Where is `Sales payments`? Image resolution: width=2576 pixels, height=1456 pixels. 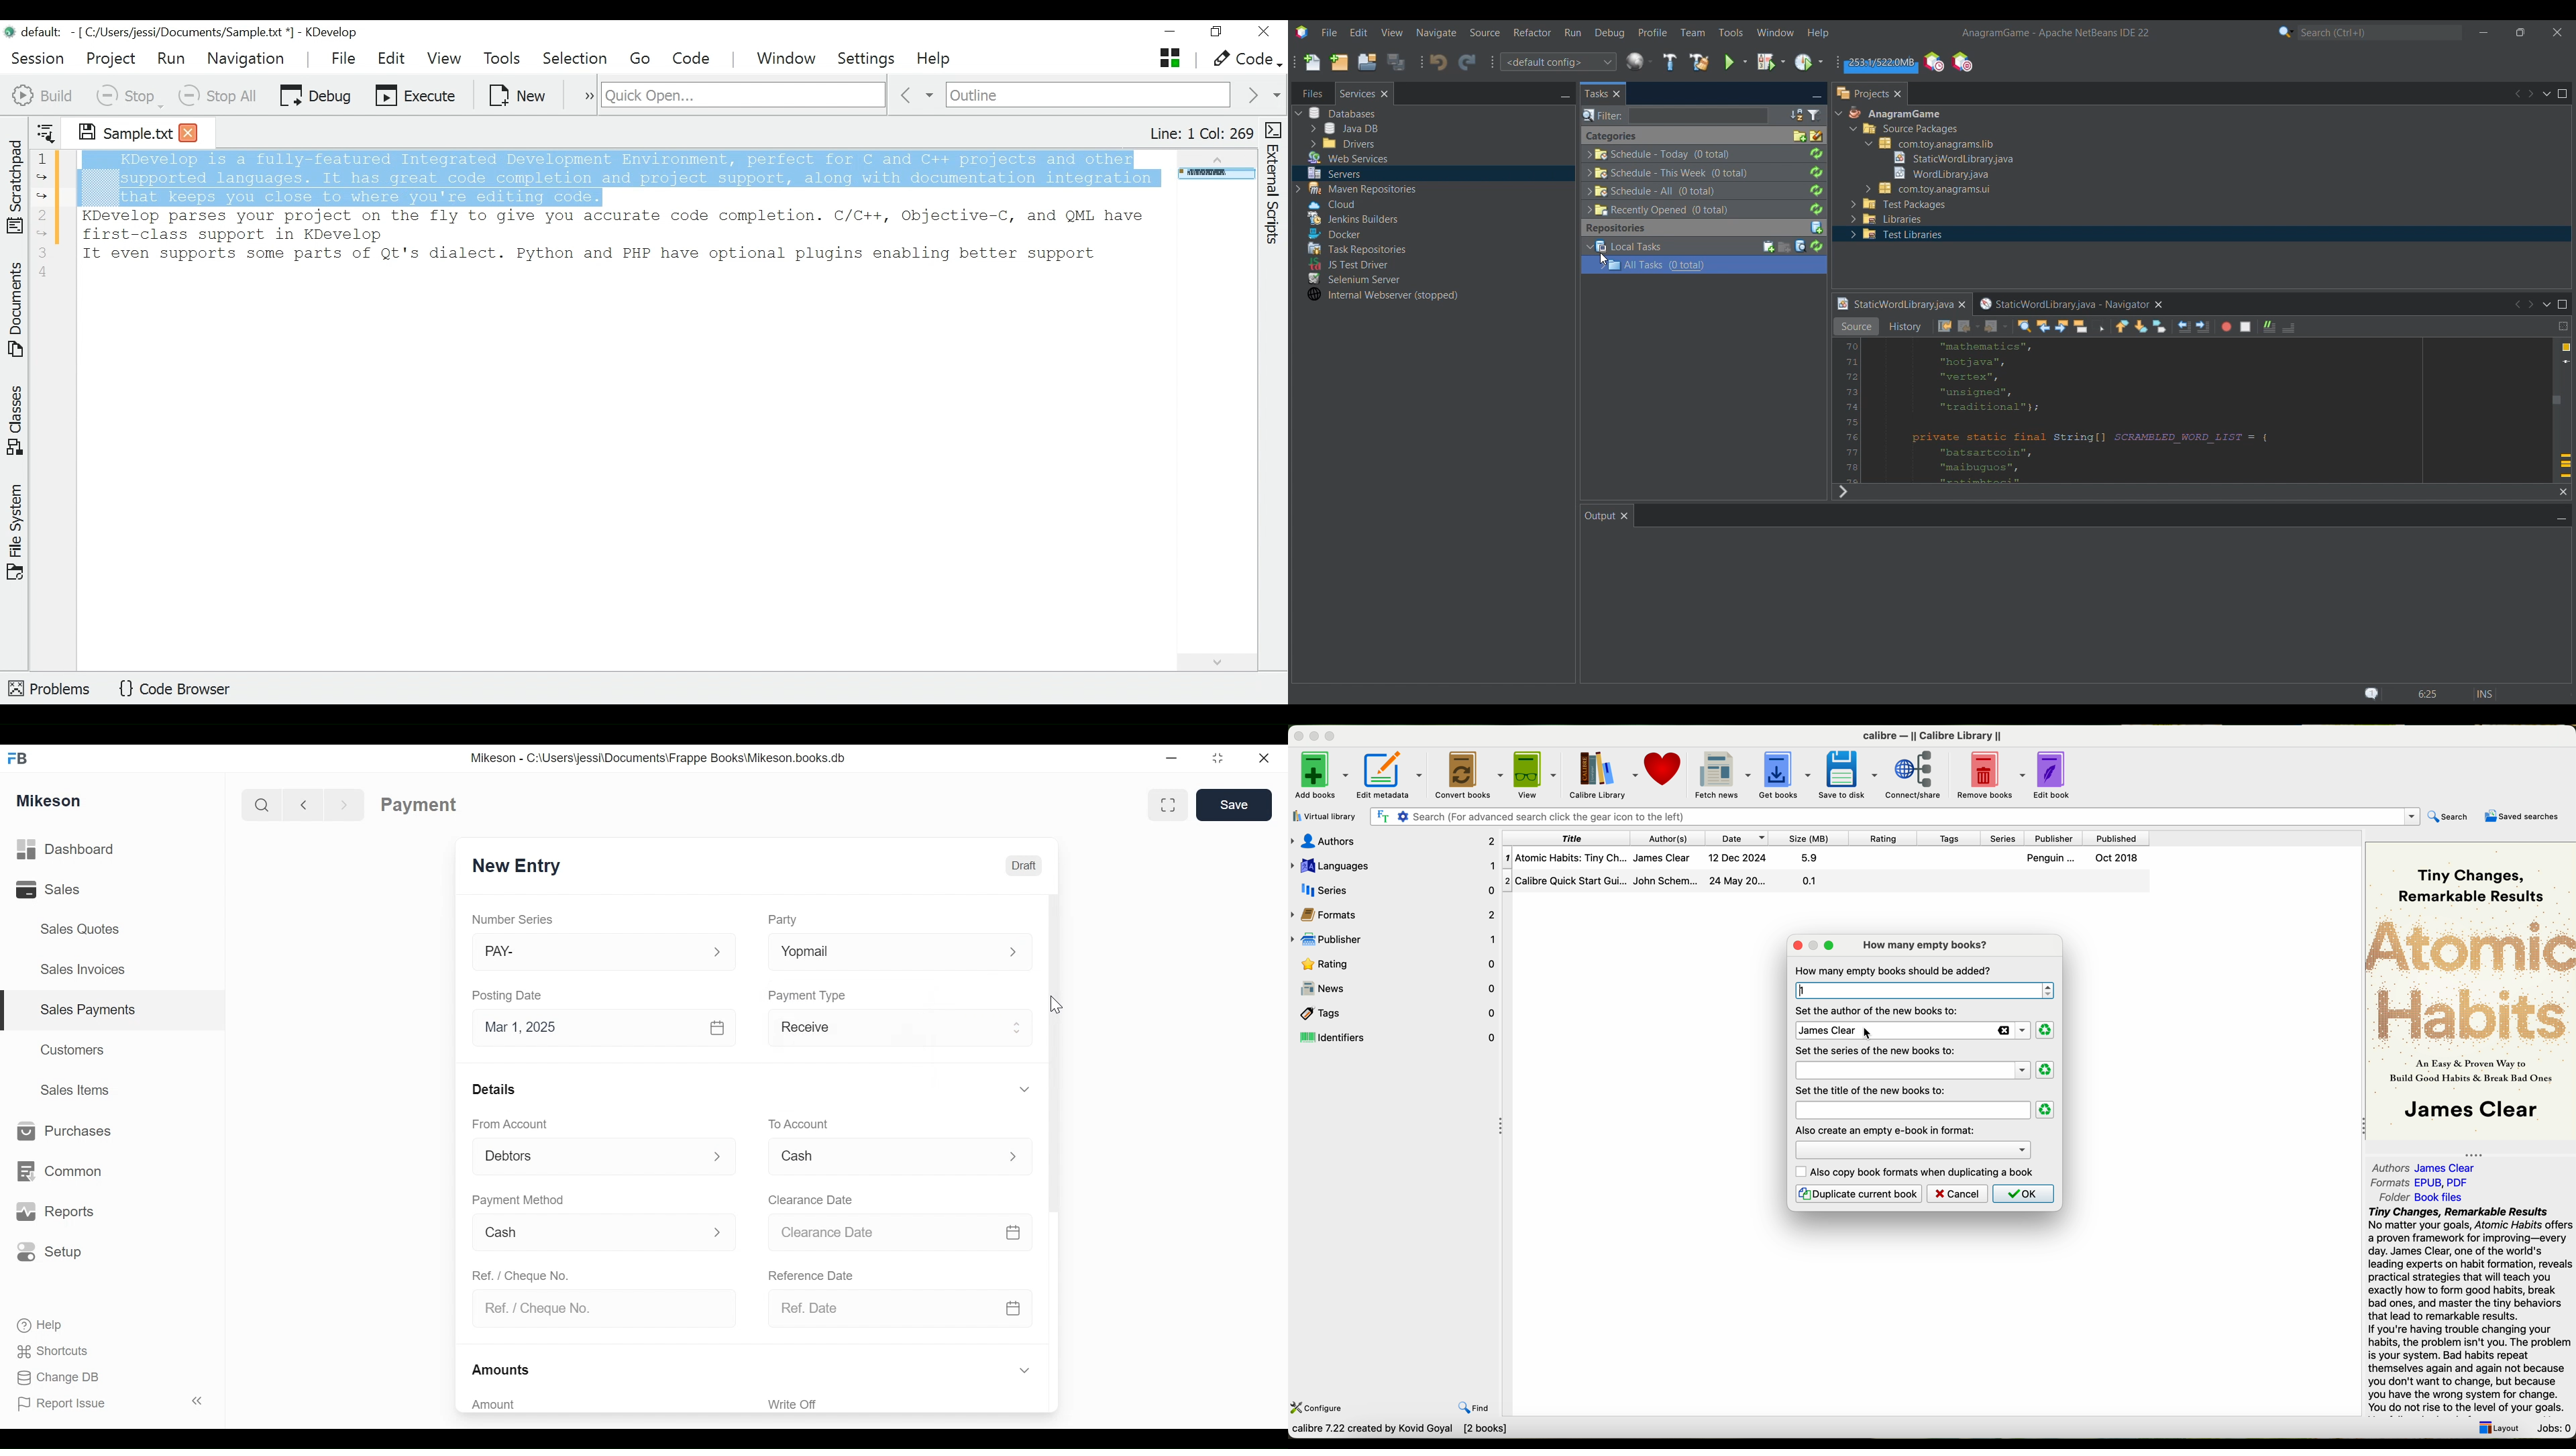
Sales payments is located at coordinates (91, 1009).